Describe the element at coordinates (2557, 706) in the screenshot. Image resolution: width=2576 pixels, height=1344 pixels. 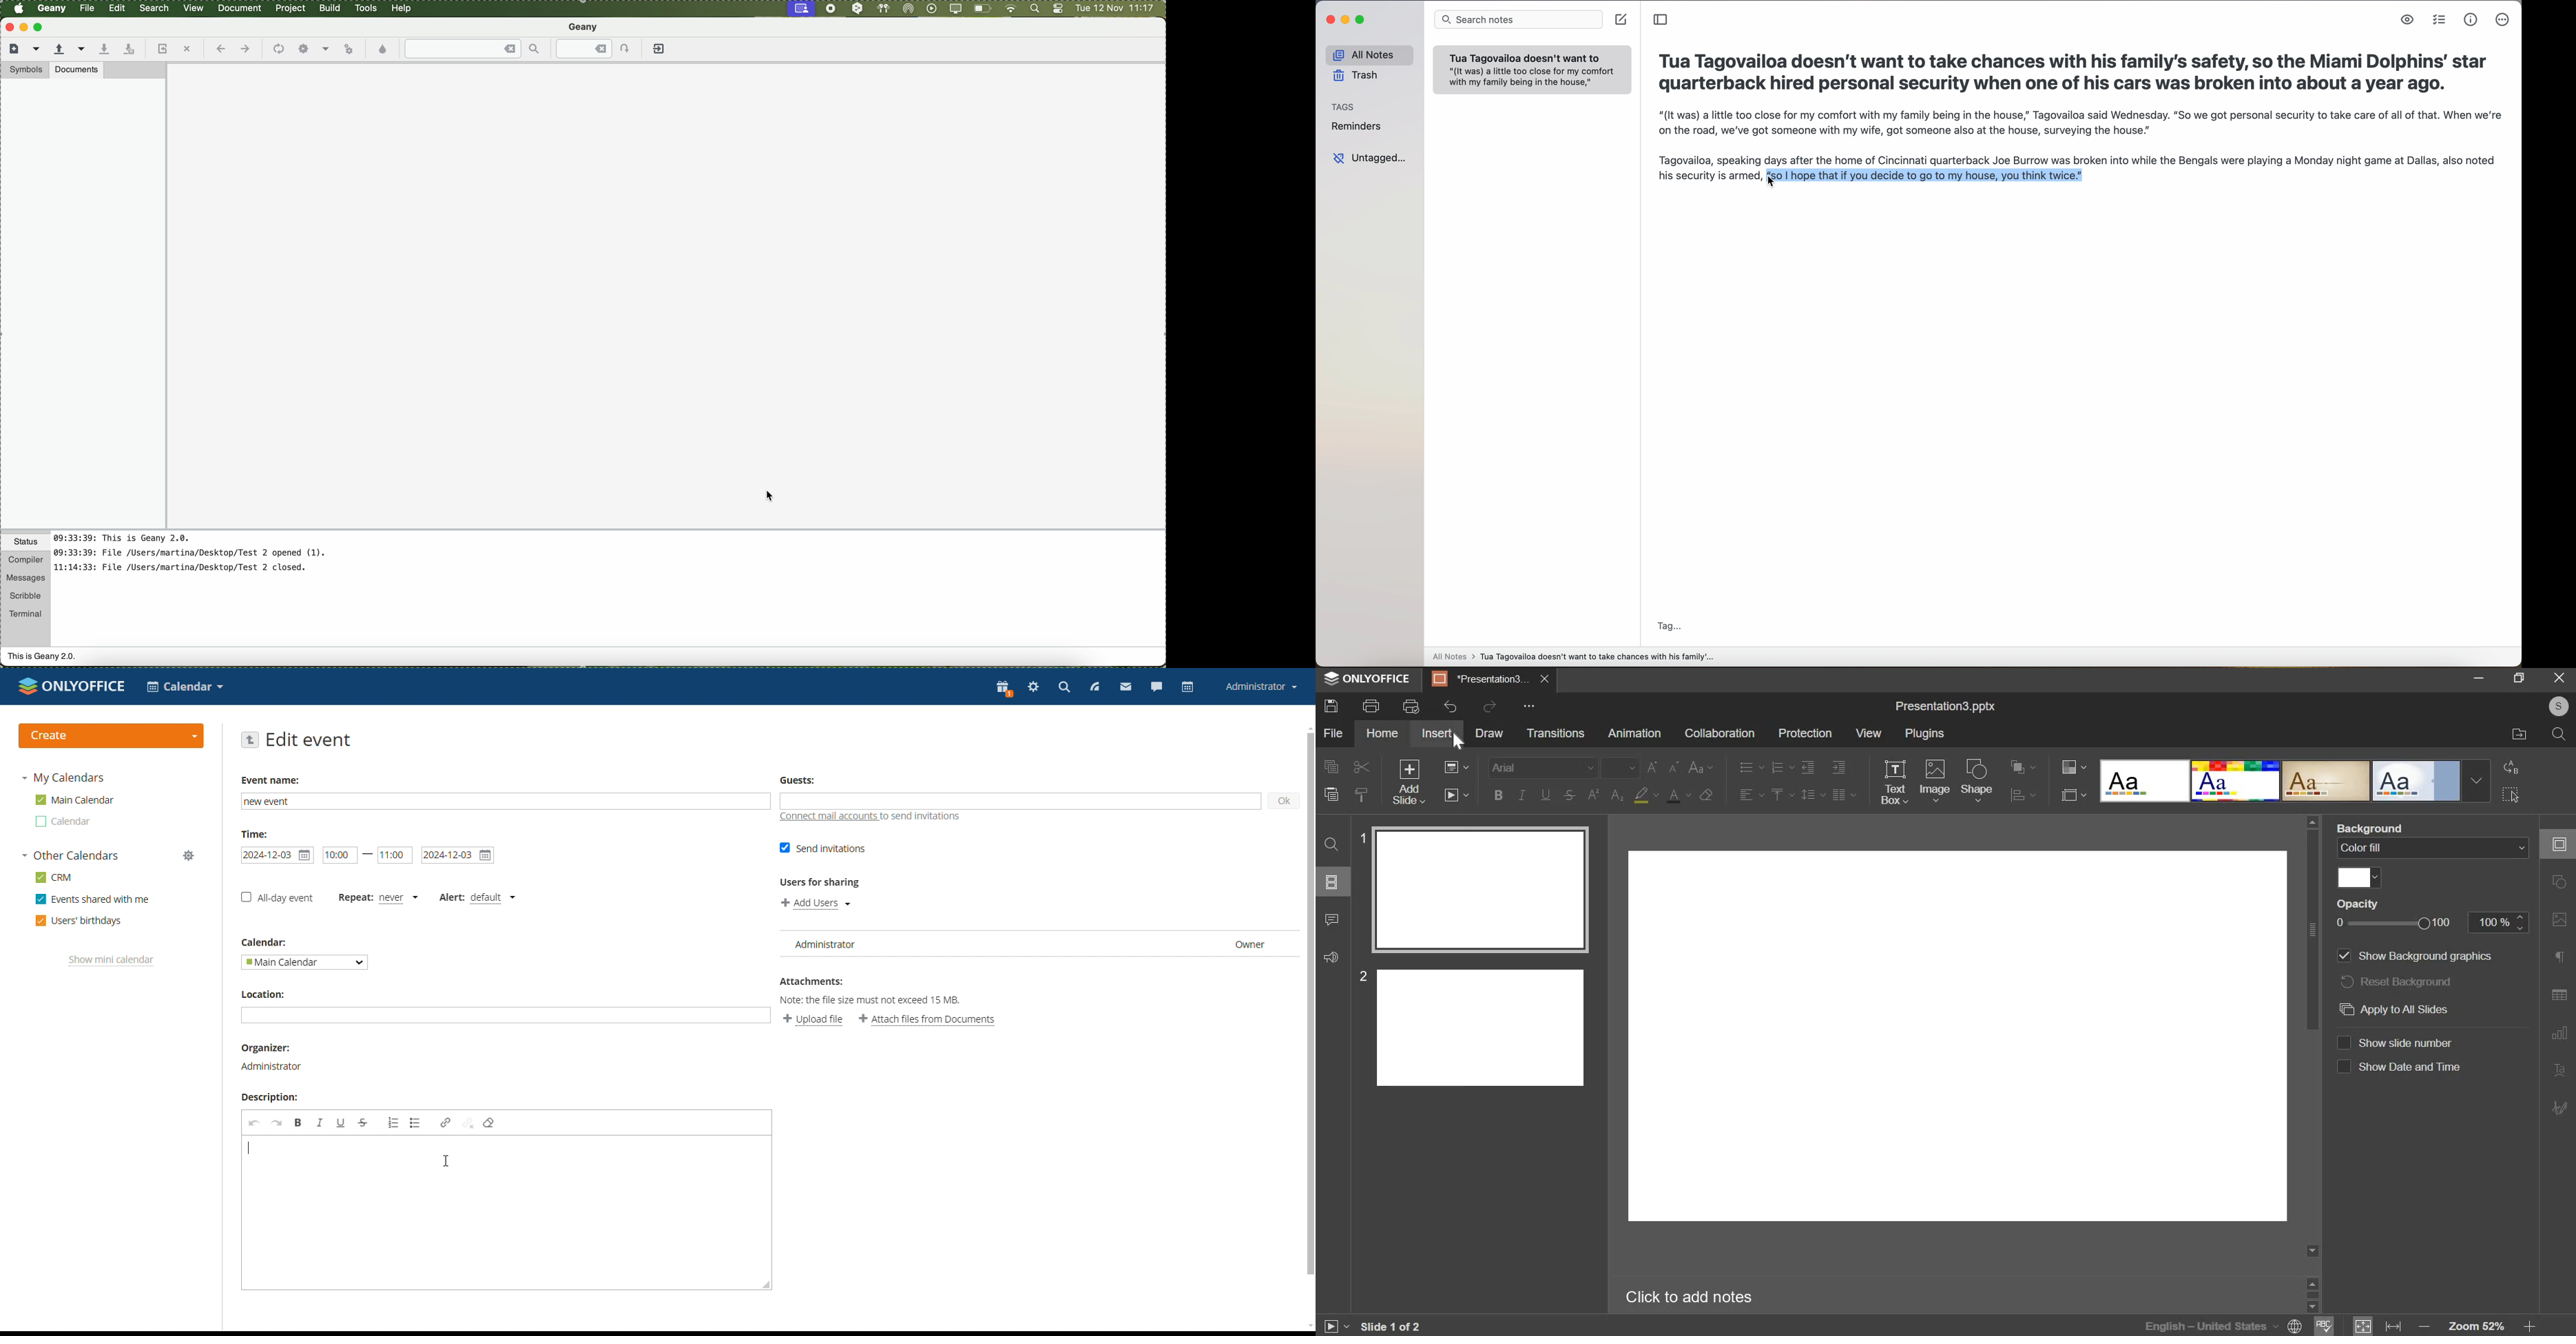
I see `Account name` at that location.